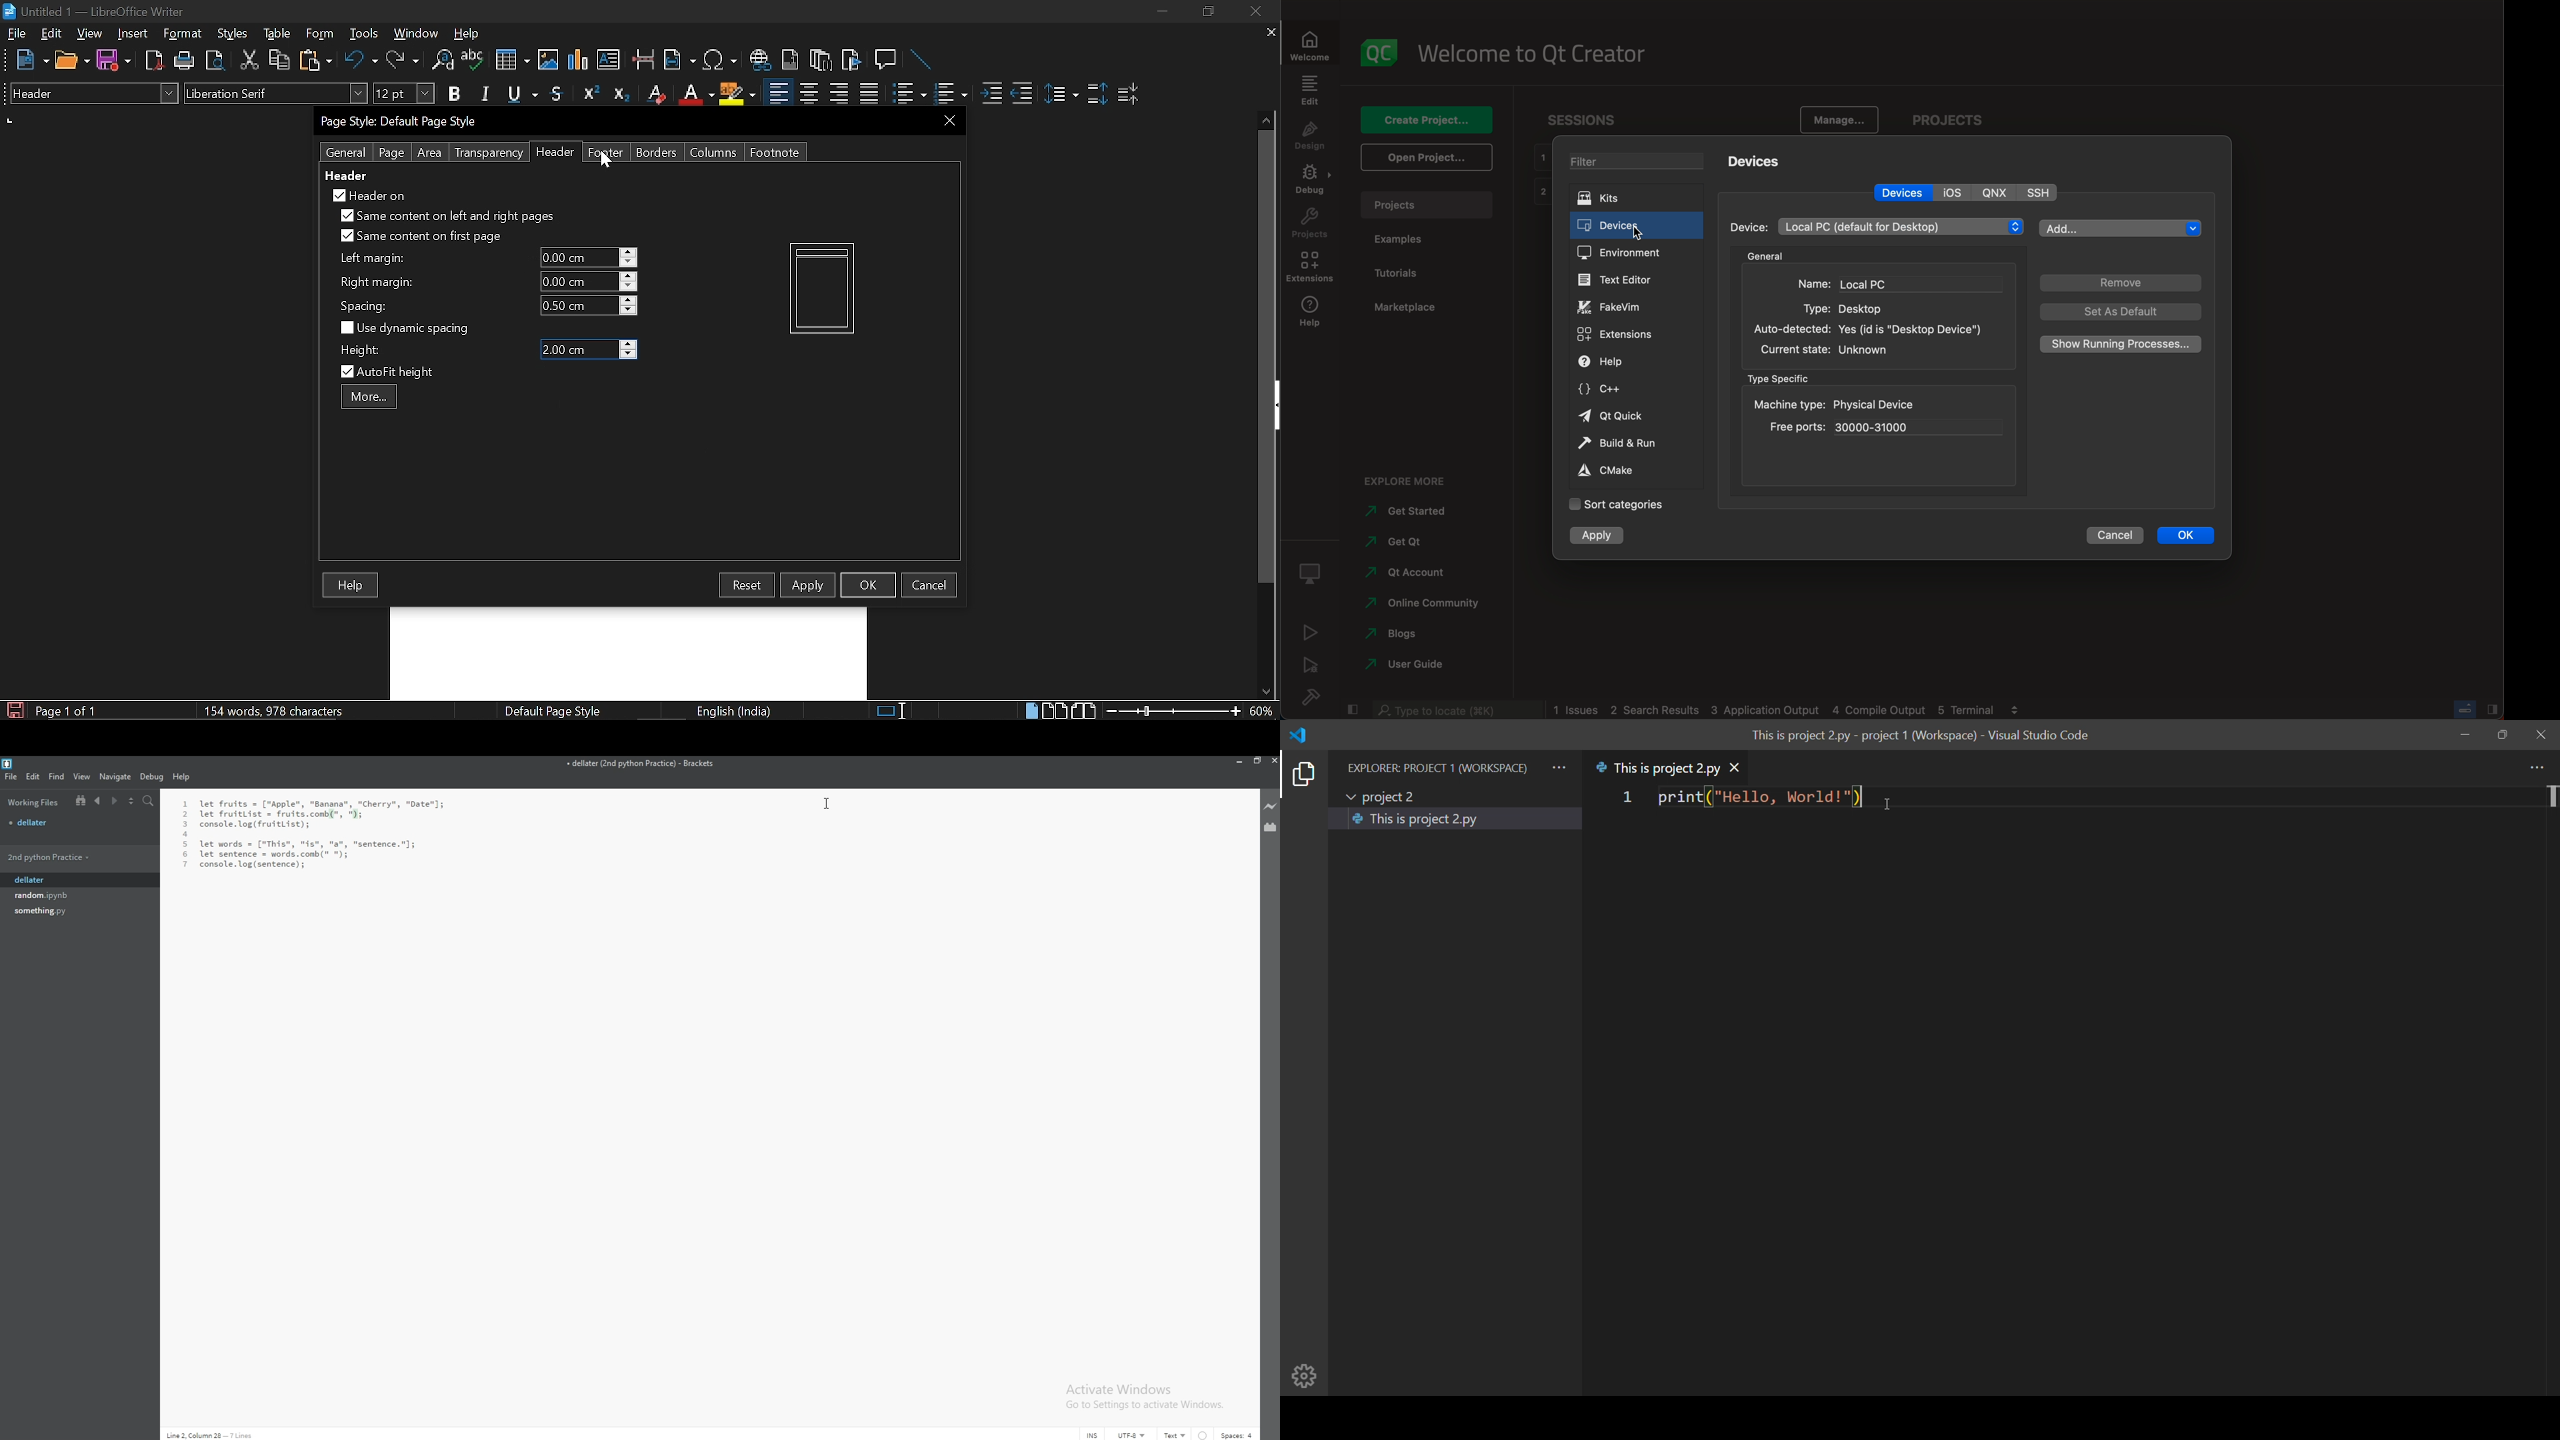 The height and width of the screenshot is (1456, 2576). Describe the element at coordinates (556, 711) in the screenshot. I see `page style Page style` at that location.